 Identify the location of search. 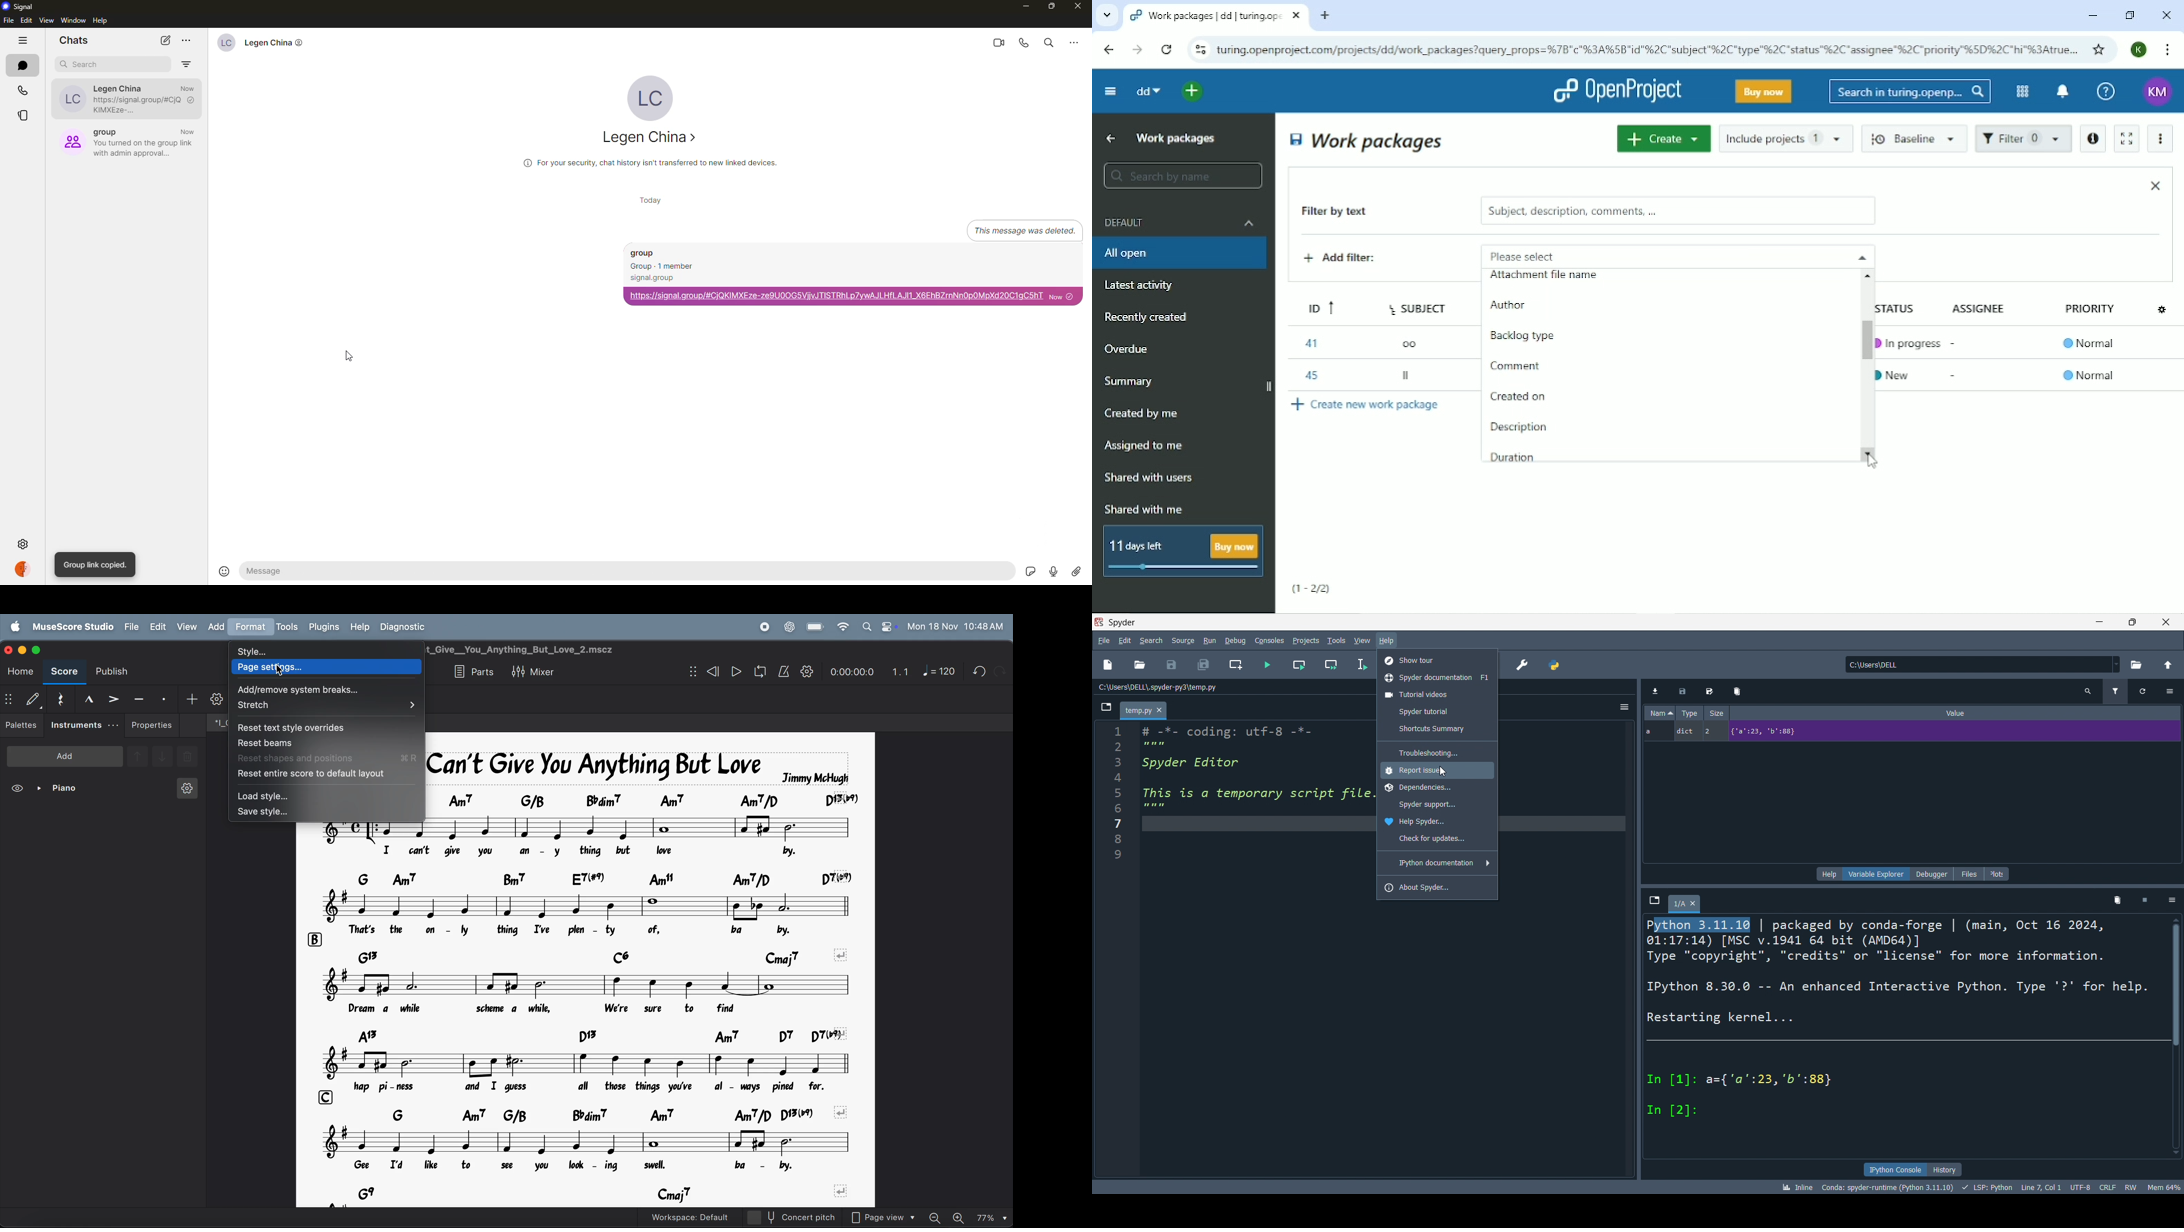
(1046, 44).